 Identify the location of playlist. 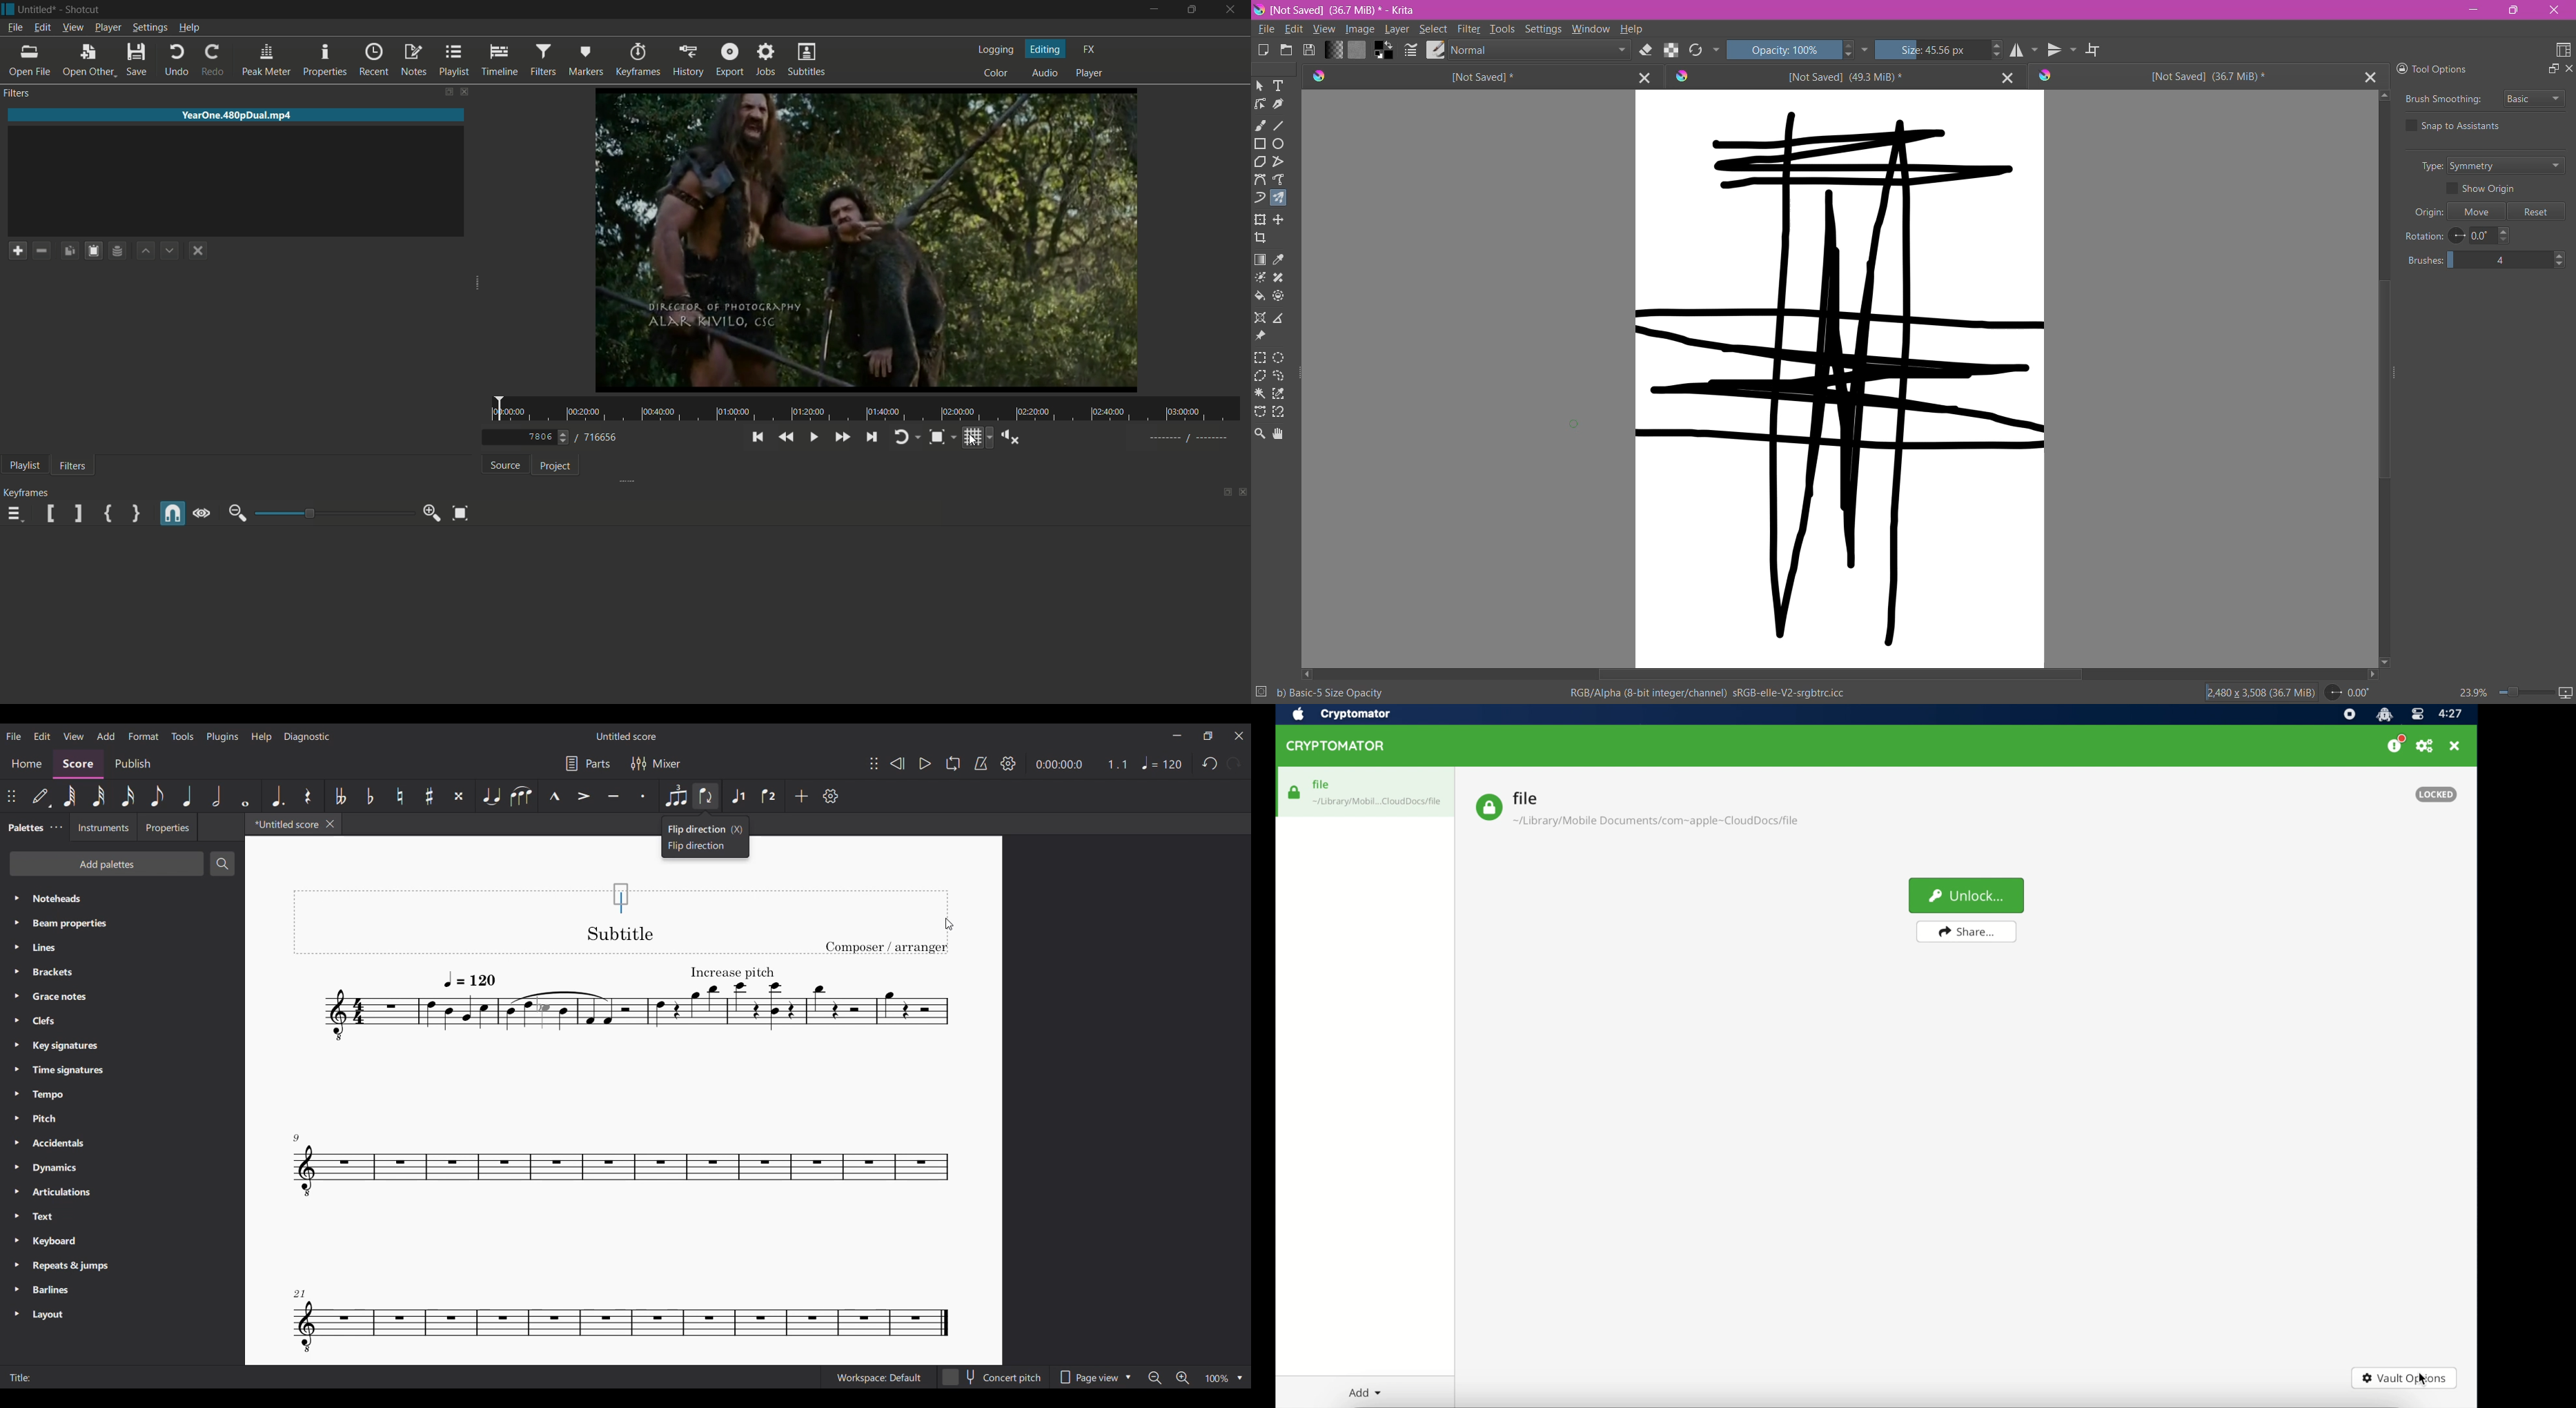
(455, 60).